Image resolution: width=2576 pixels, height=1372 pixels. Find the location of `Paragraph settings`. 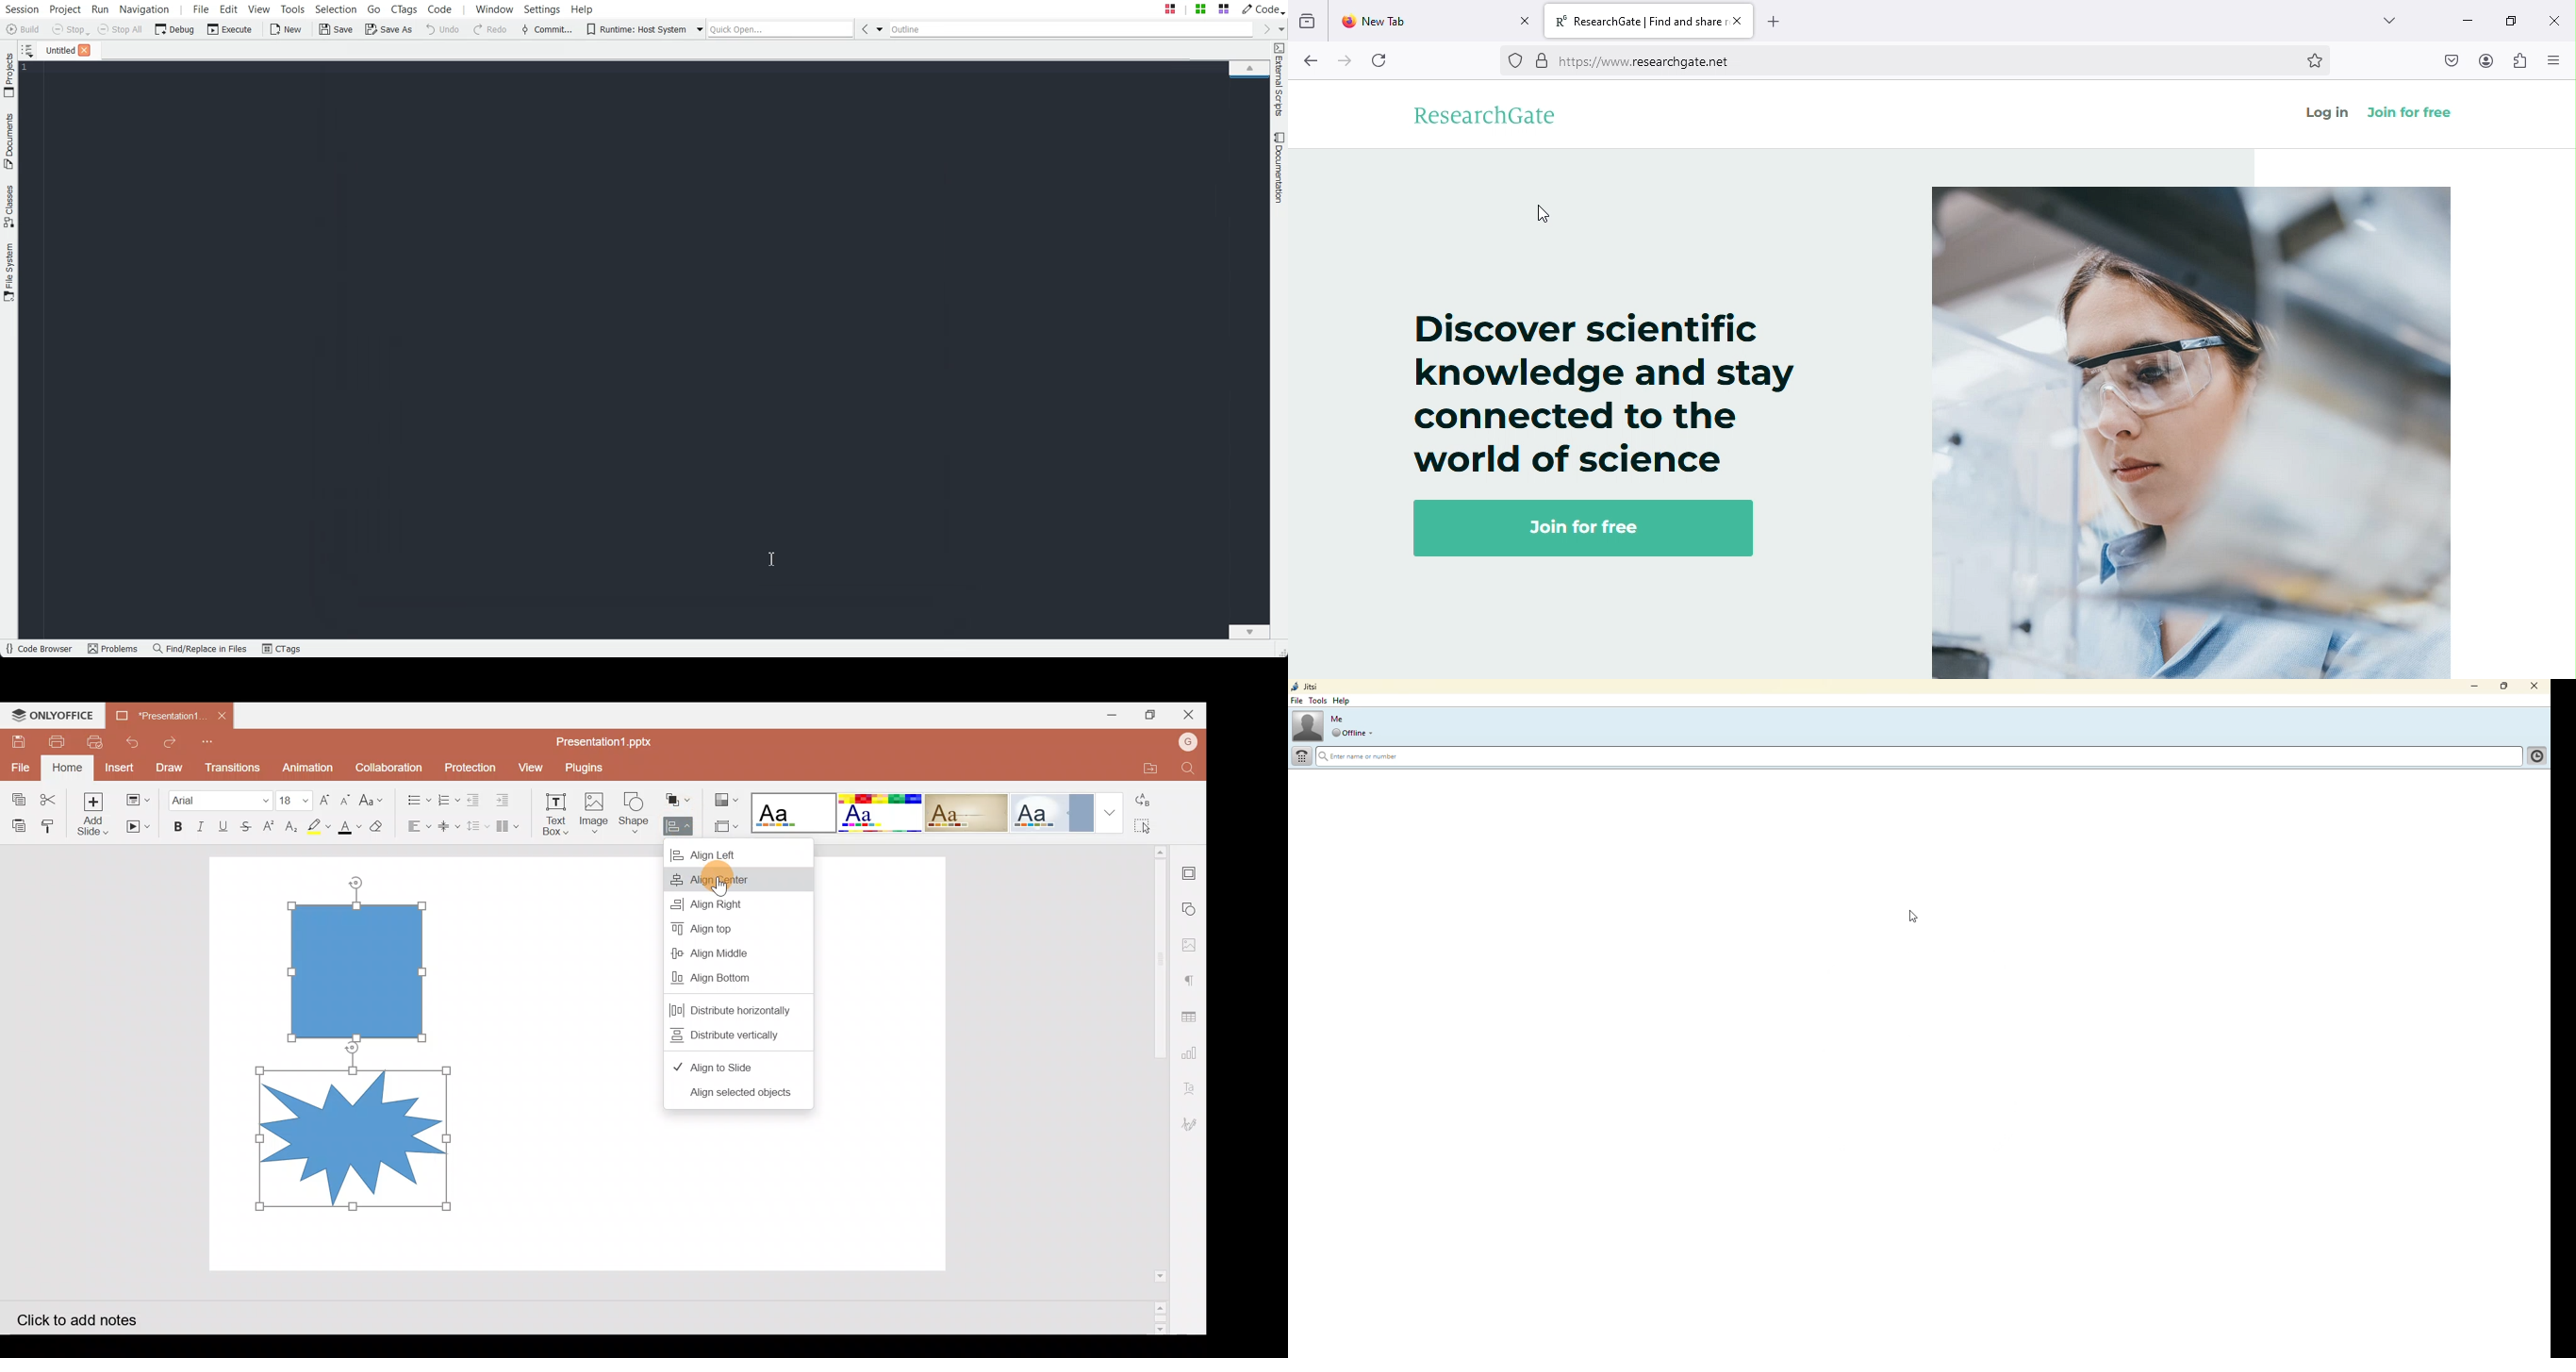

Paragraph settings is located at coordinates (1192, 978).